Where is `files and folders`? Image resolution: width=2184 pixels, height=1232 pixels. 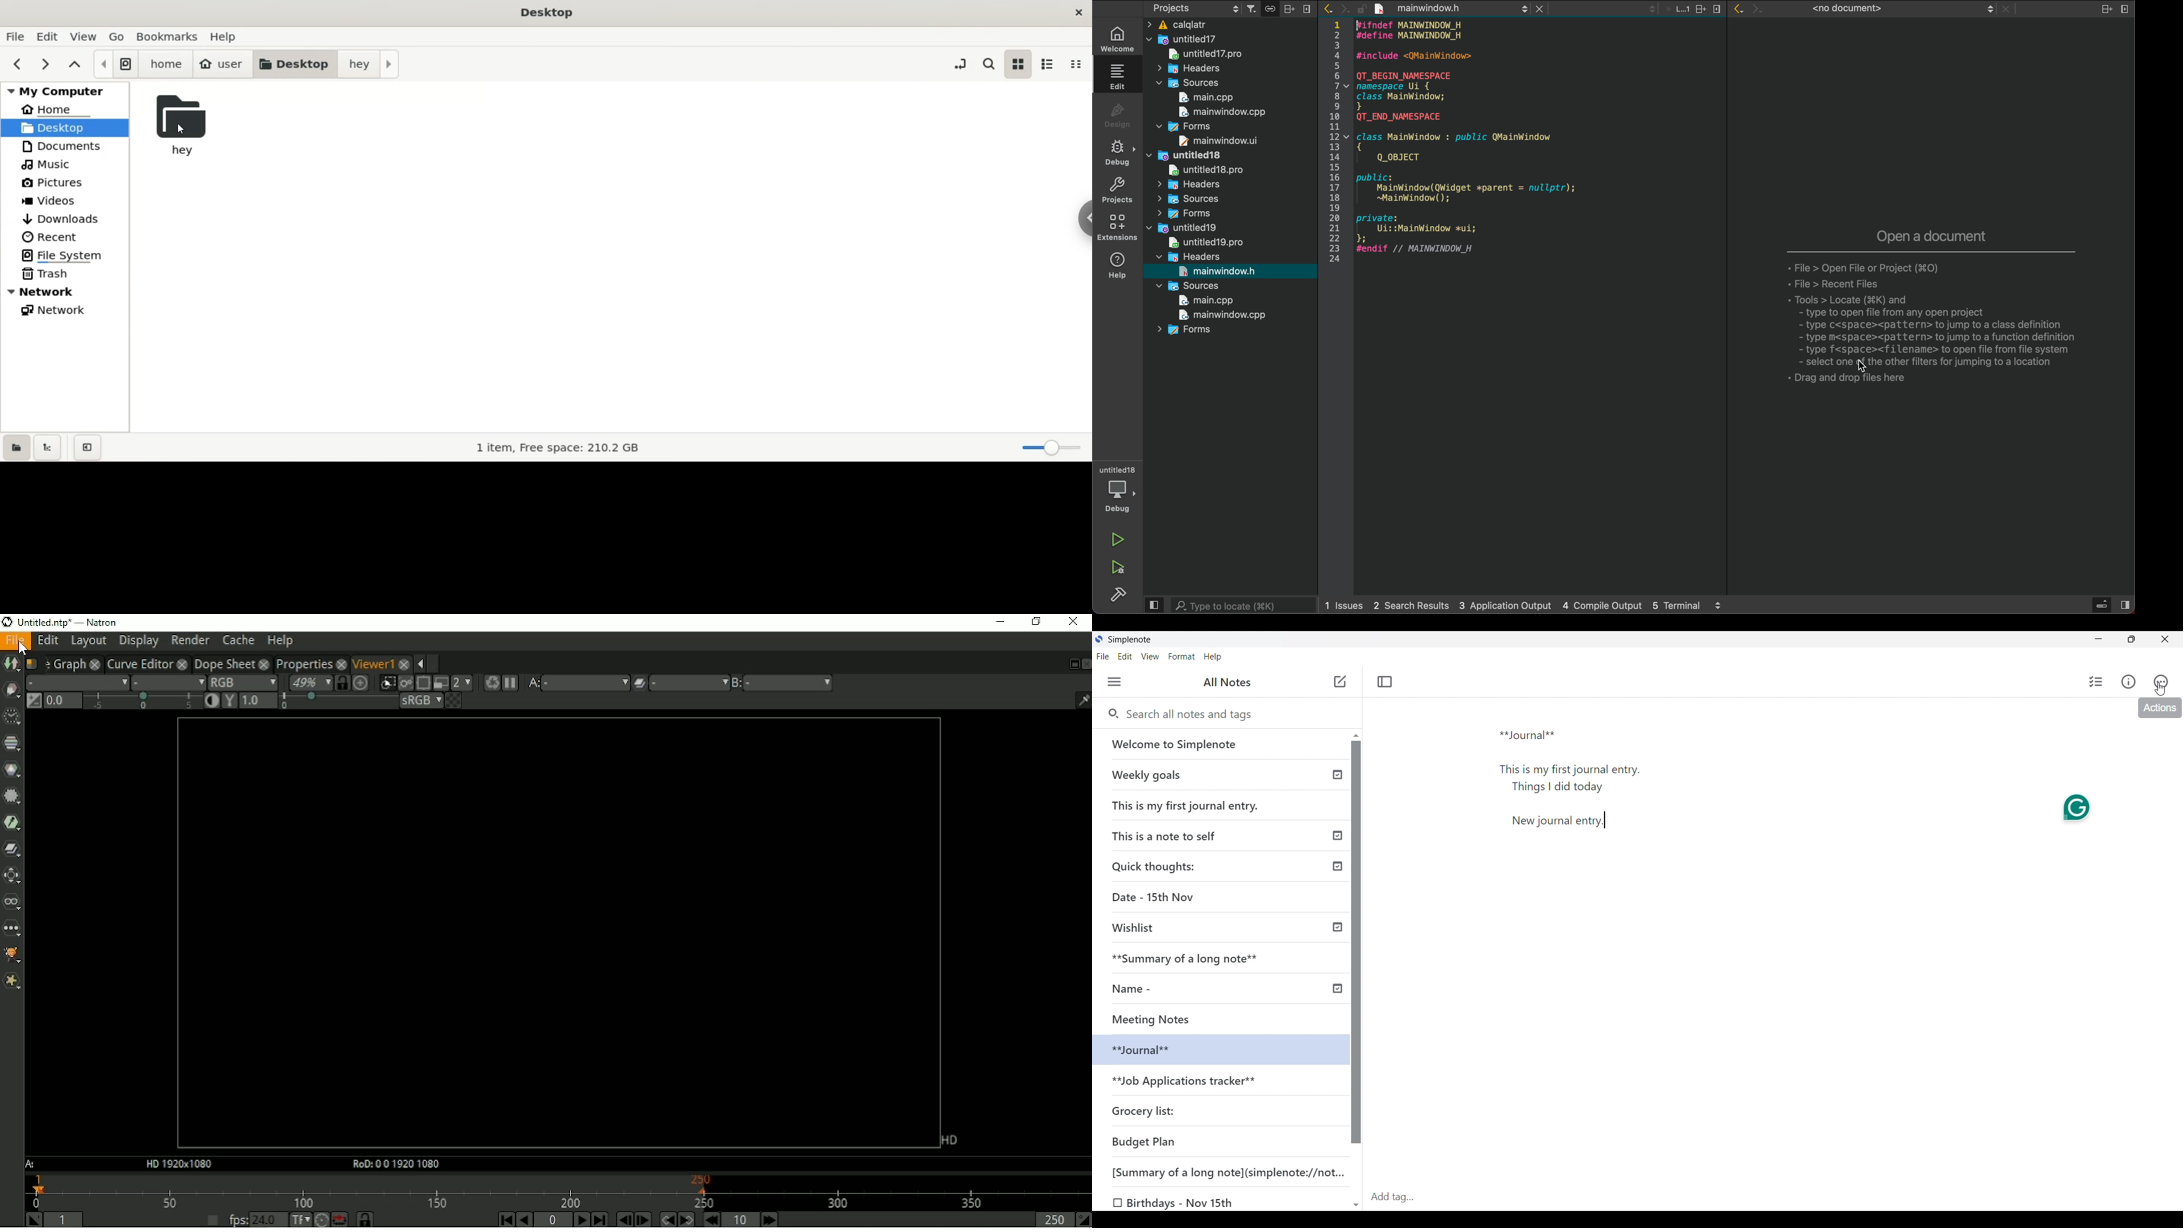
files and folders is located at coordinates (1230, 25).